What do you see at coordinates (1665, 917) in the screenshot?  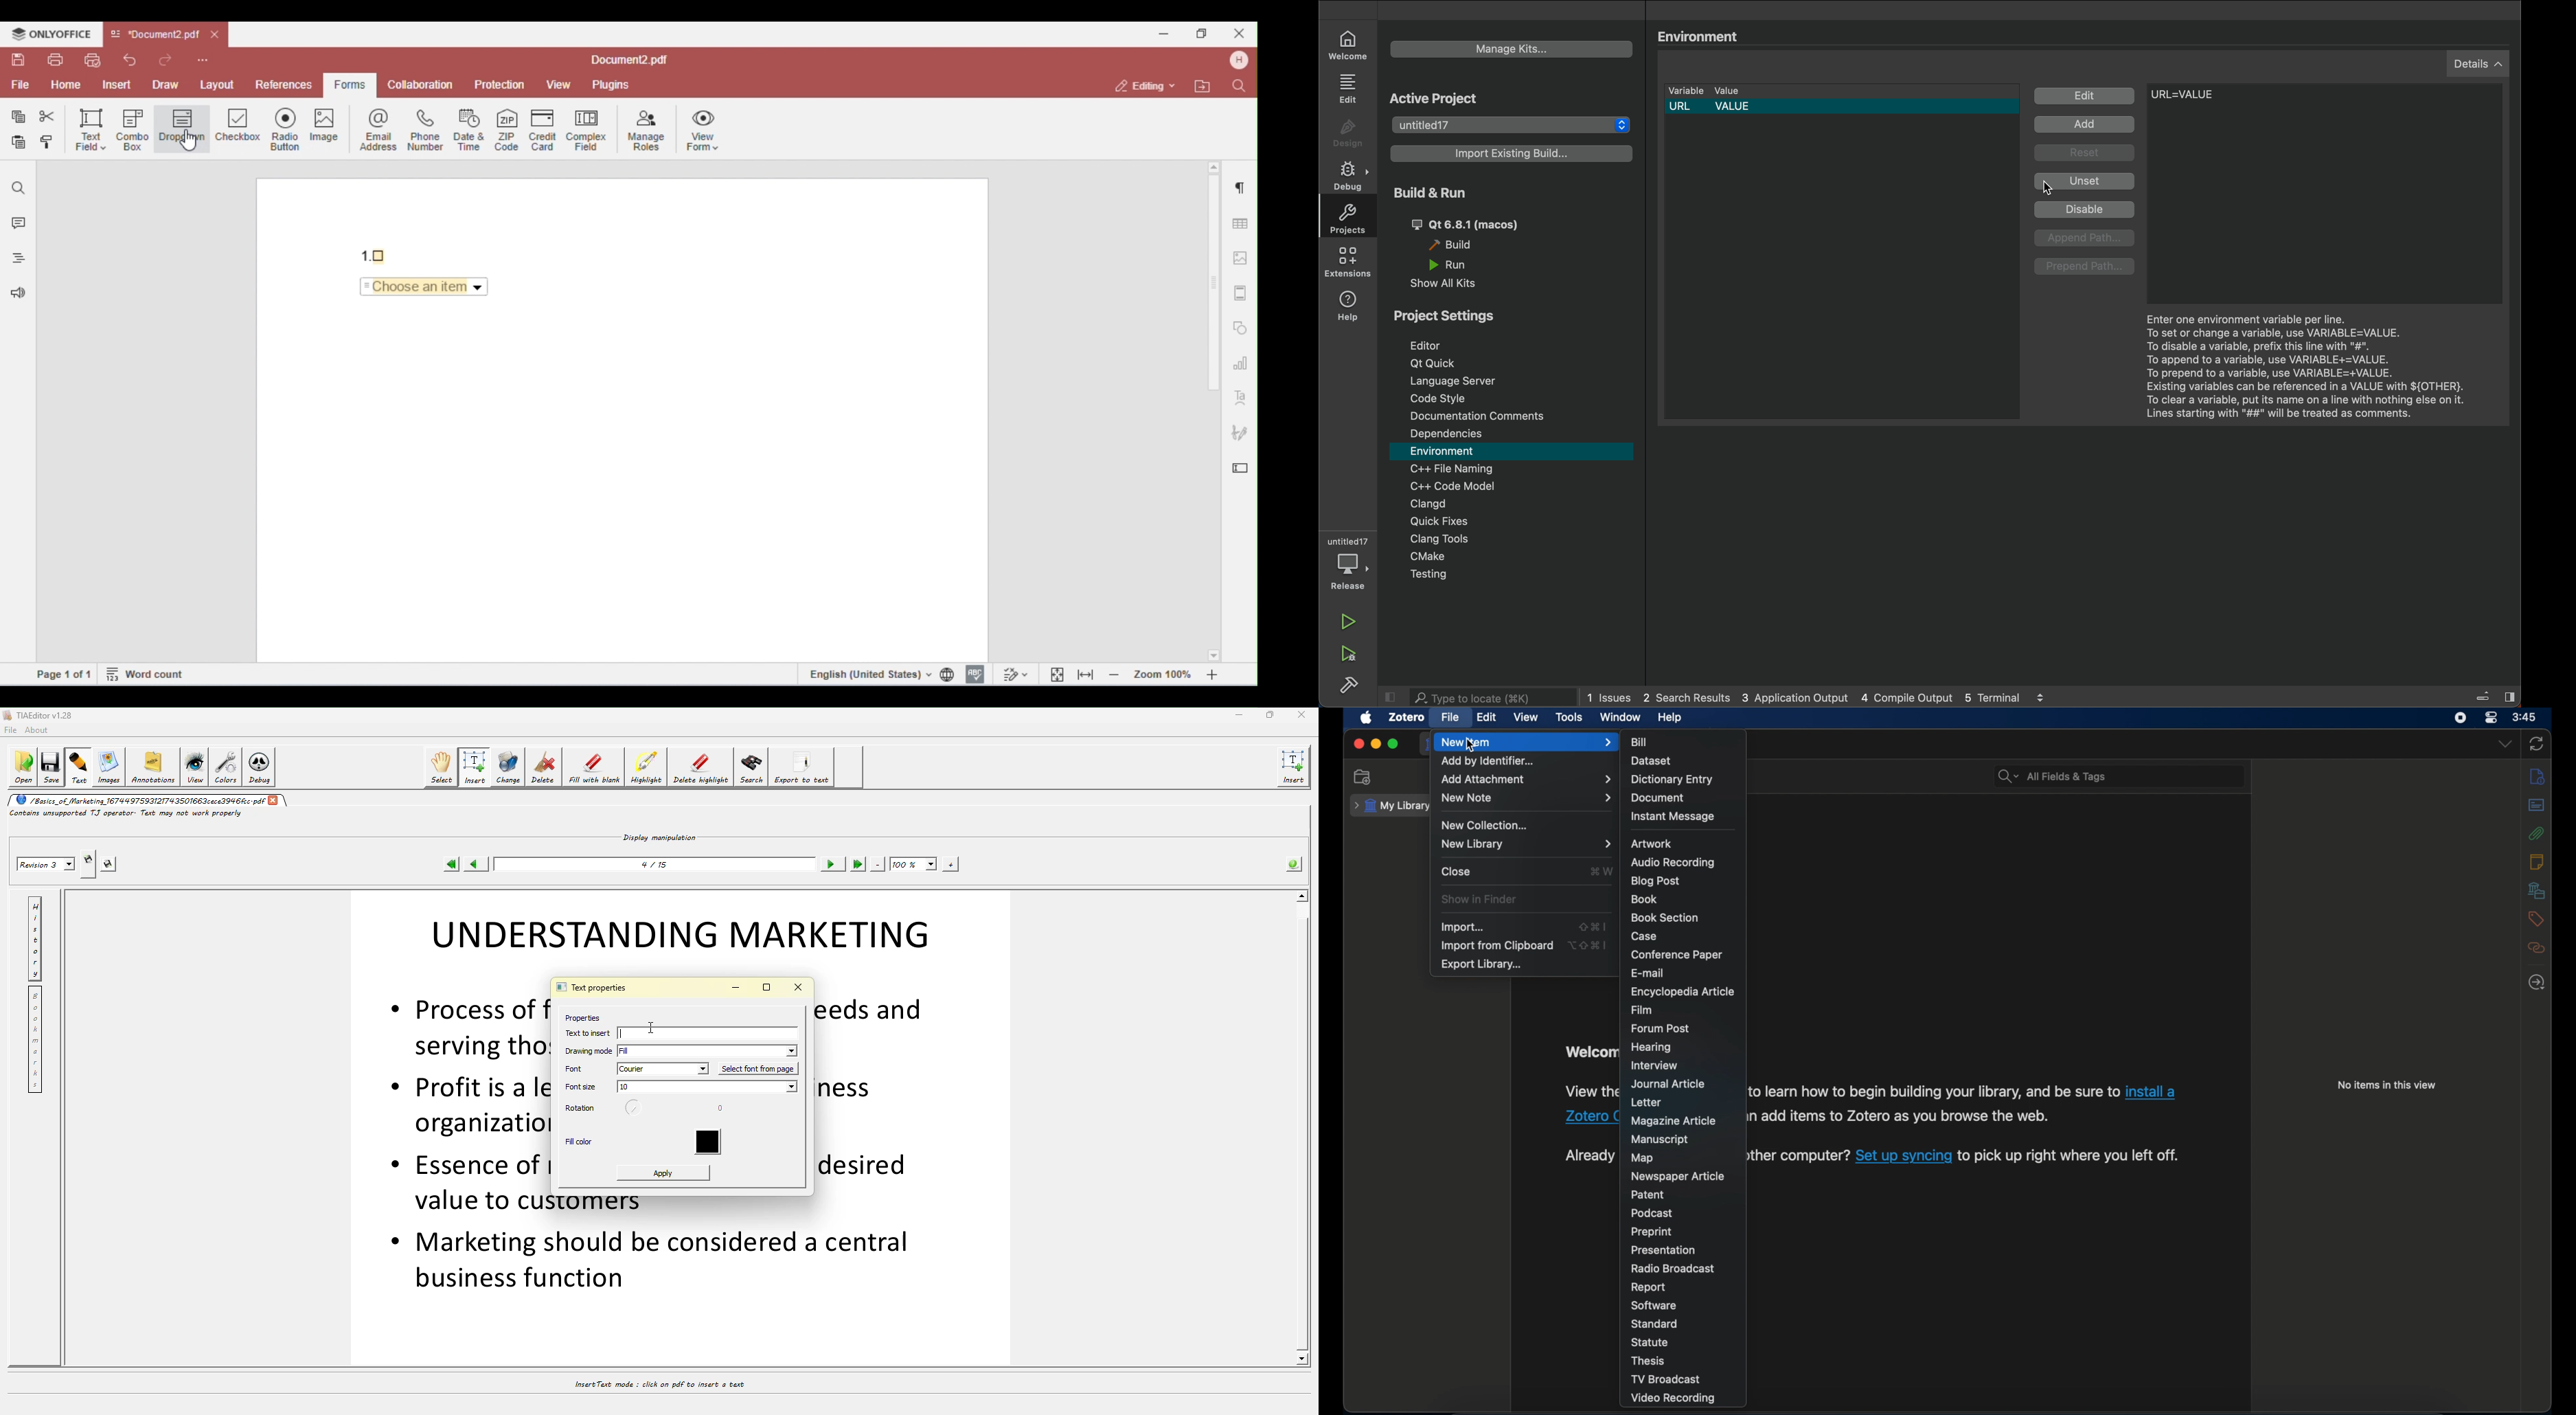 I see `book section` at bounding box center [1665, 917].